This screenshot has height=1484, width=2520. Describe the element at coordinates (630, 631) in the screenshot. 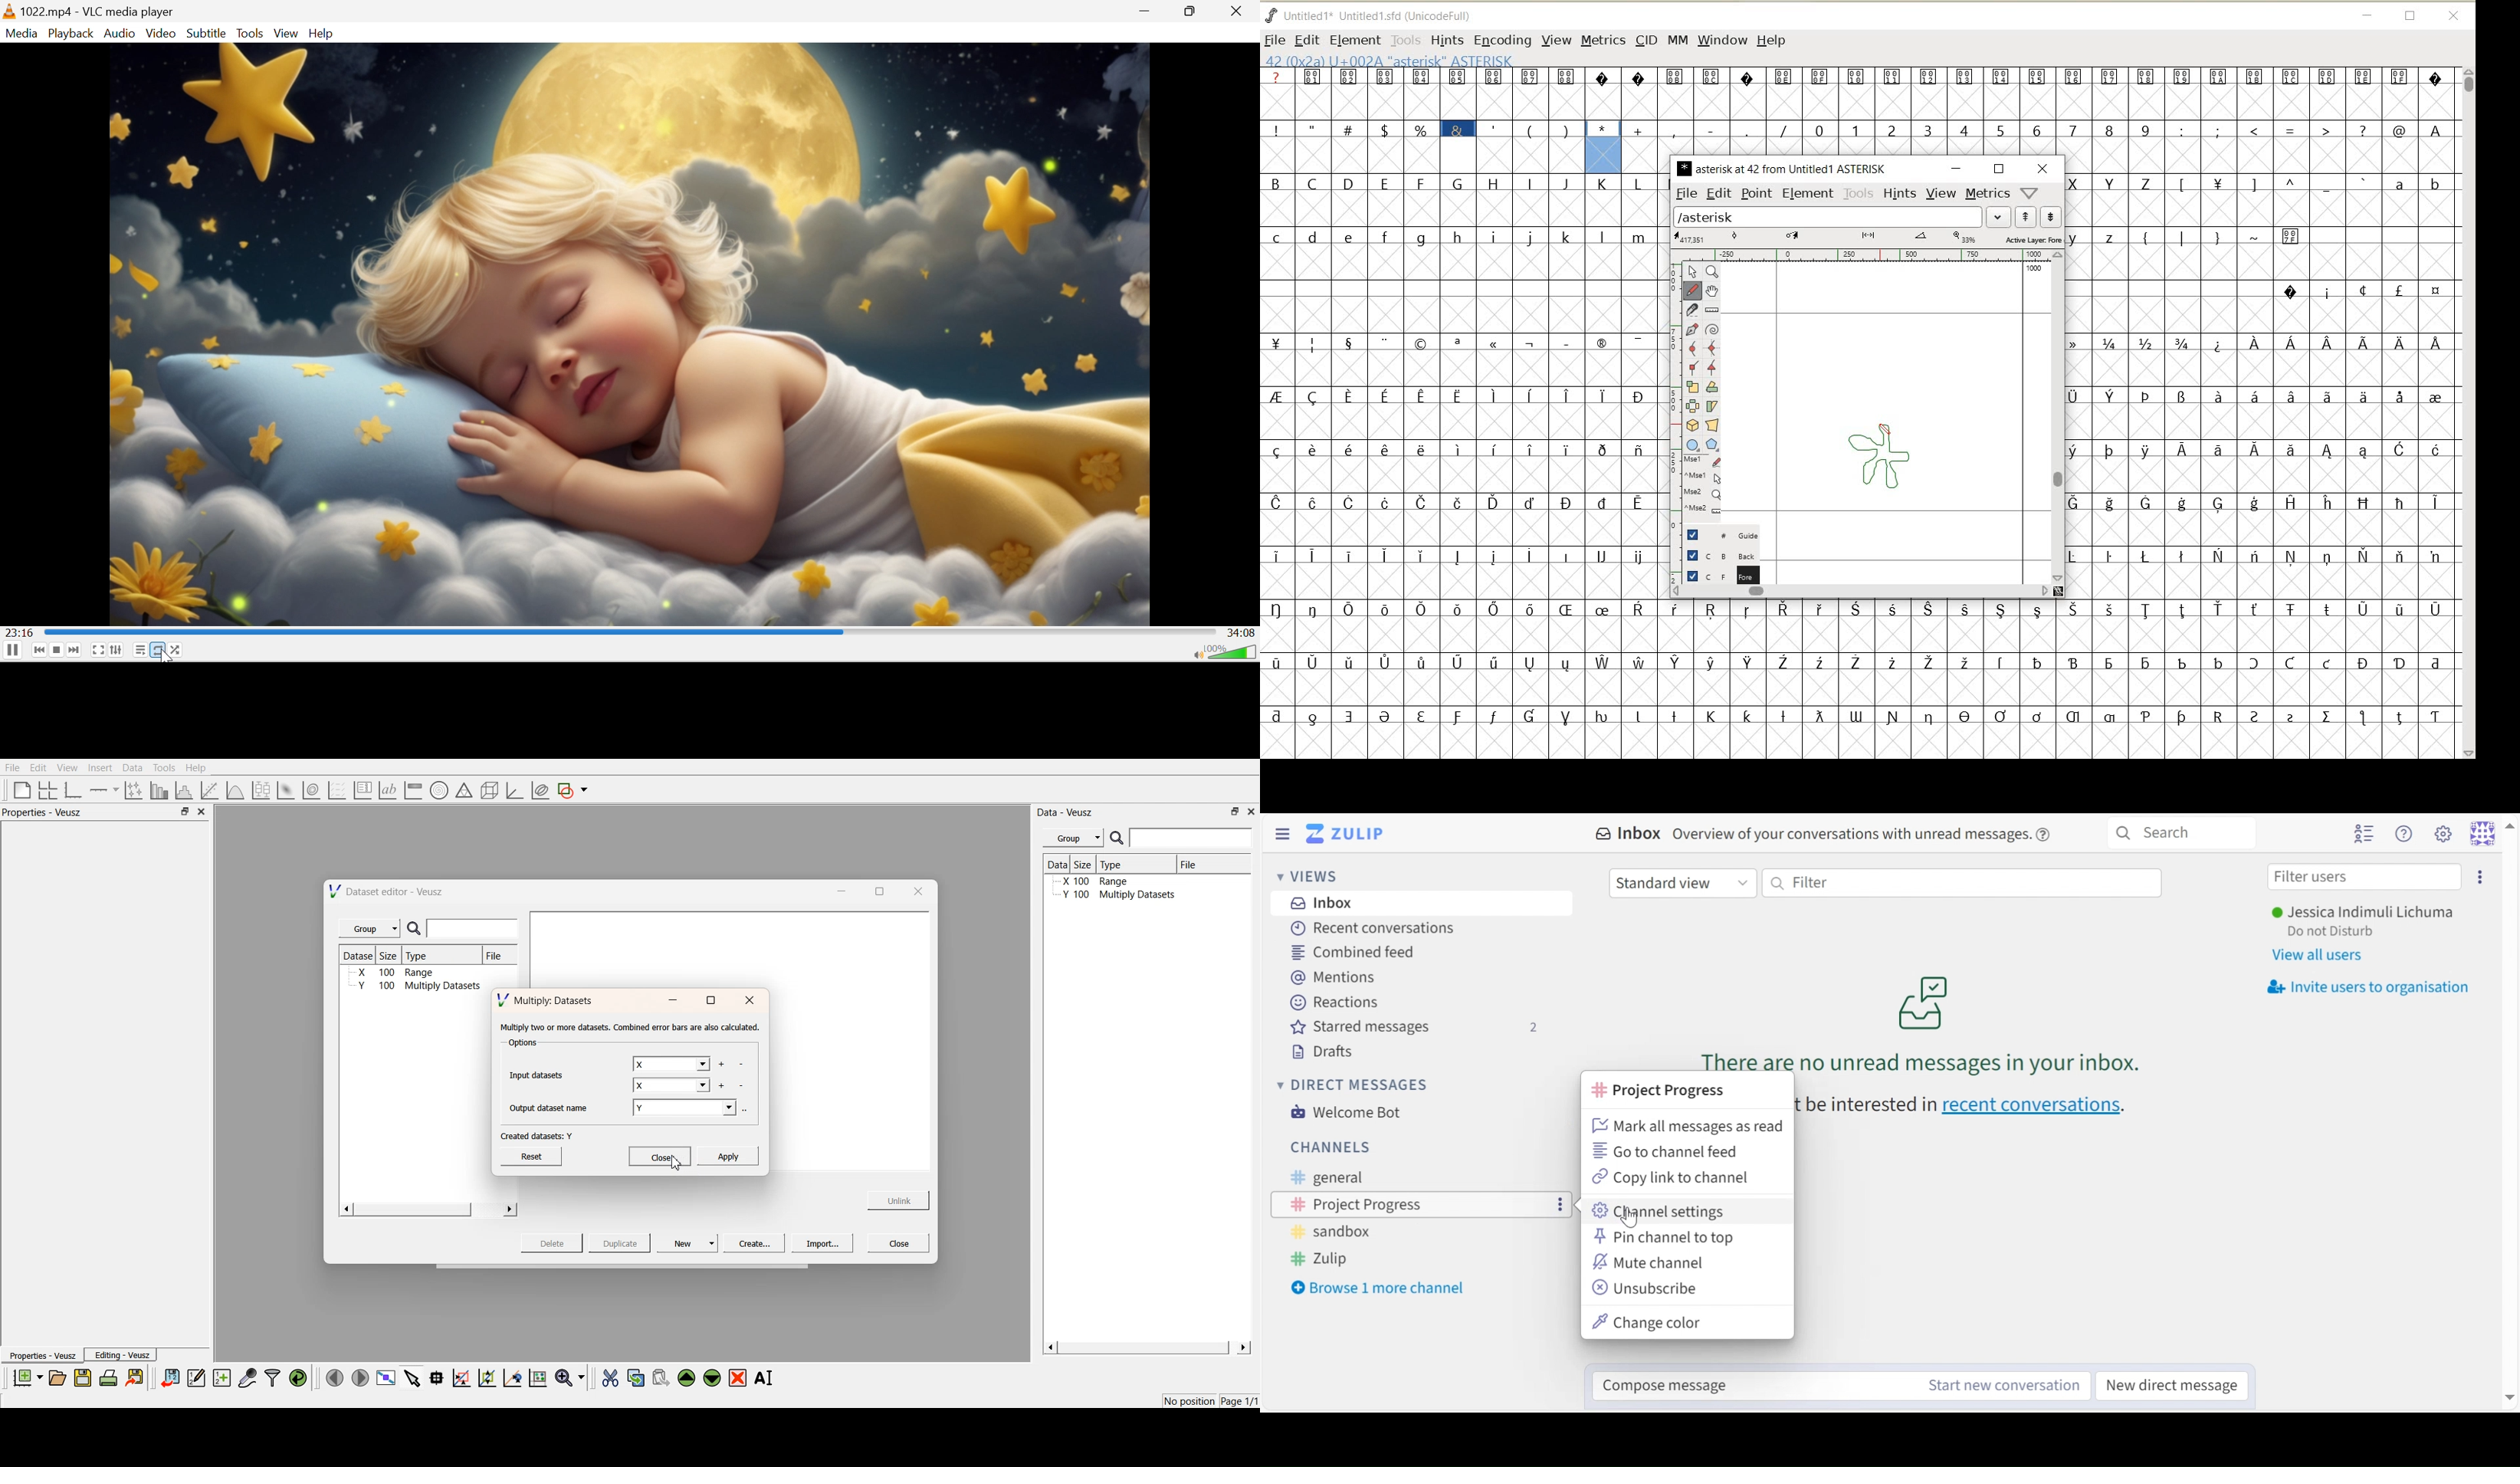

I see `Progress bar` at that location.